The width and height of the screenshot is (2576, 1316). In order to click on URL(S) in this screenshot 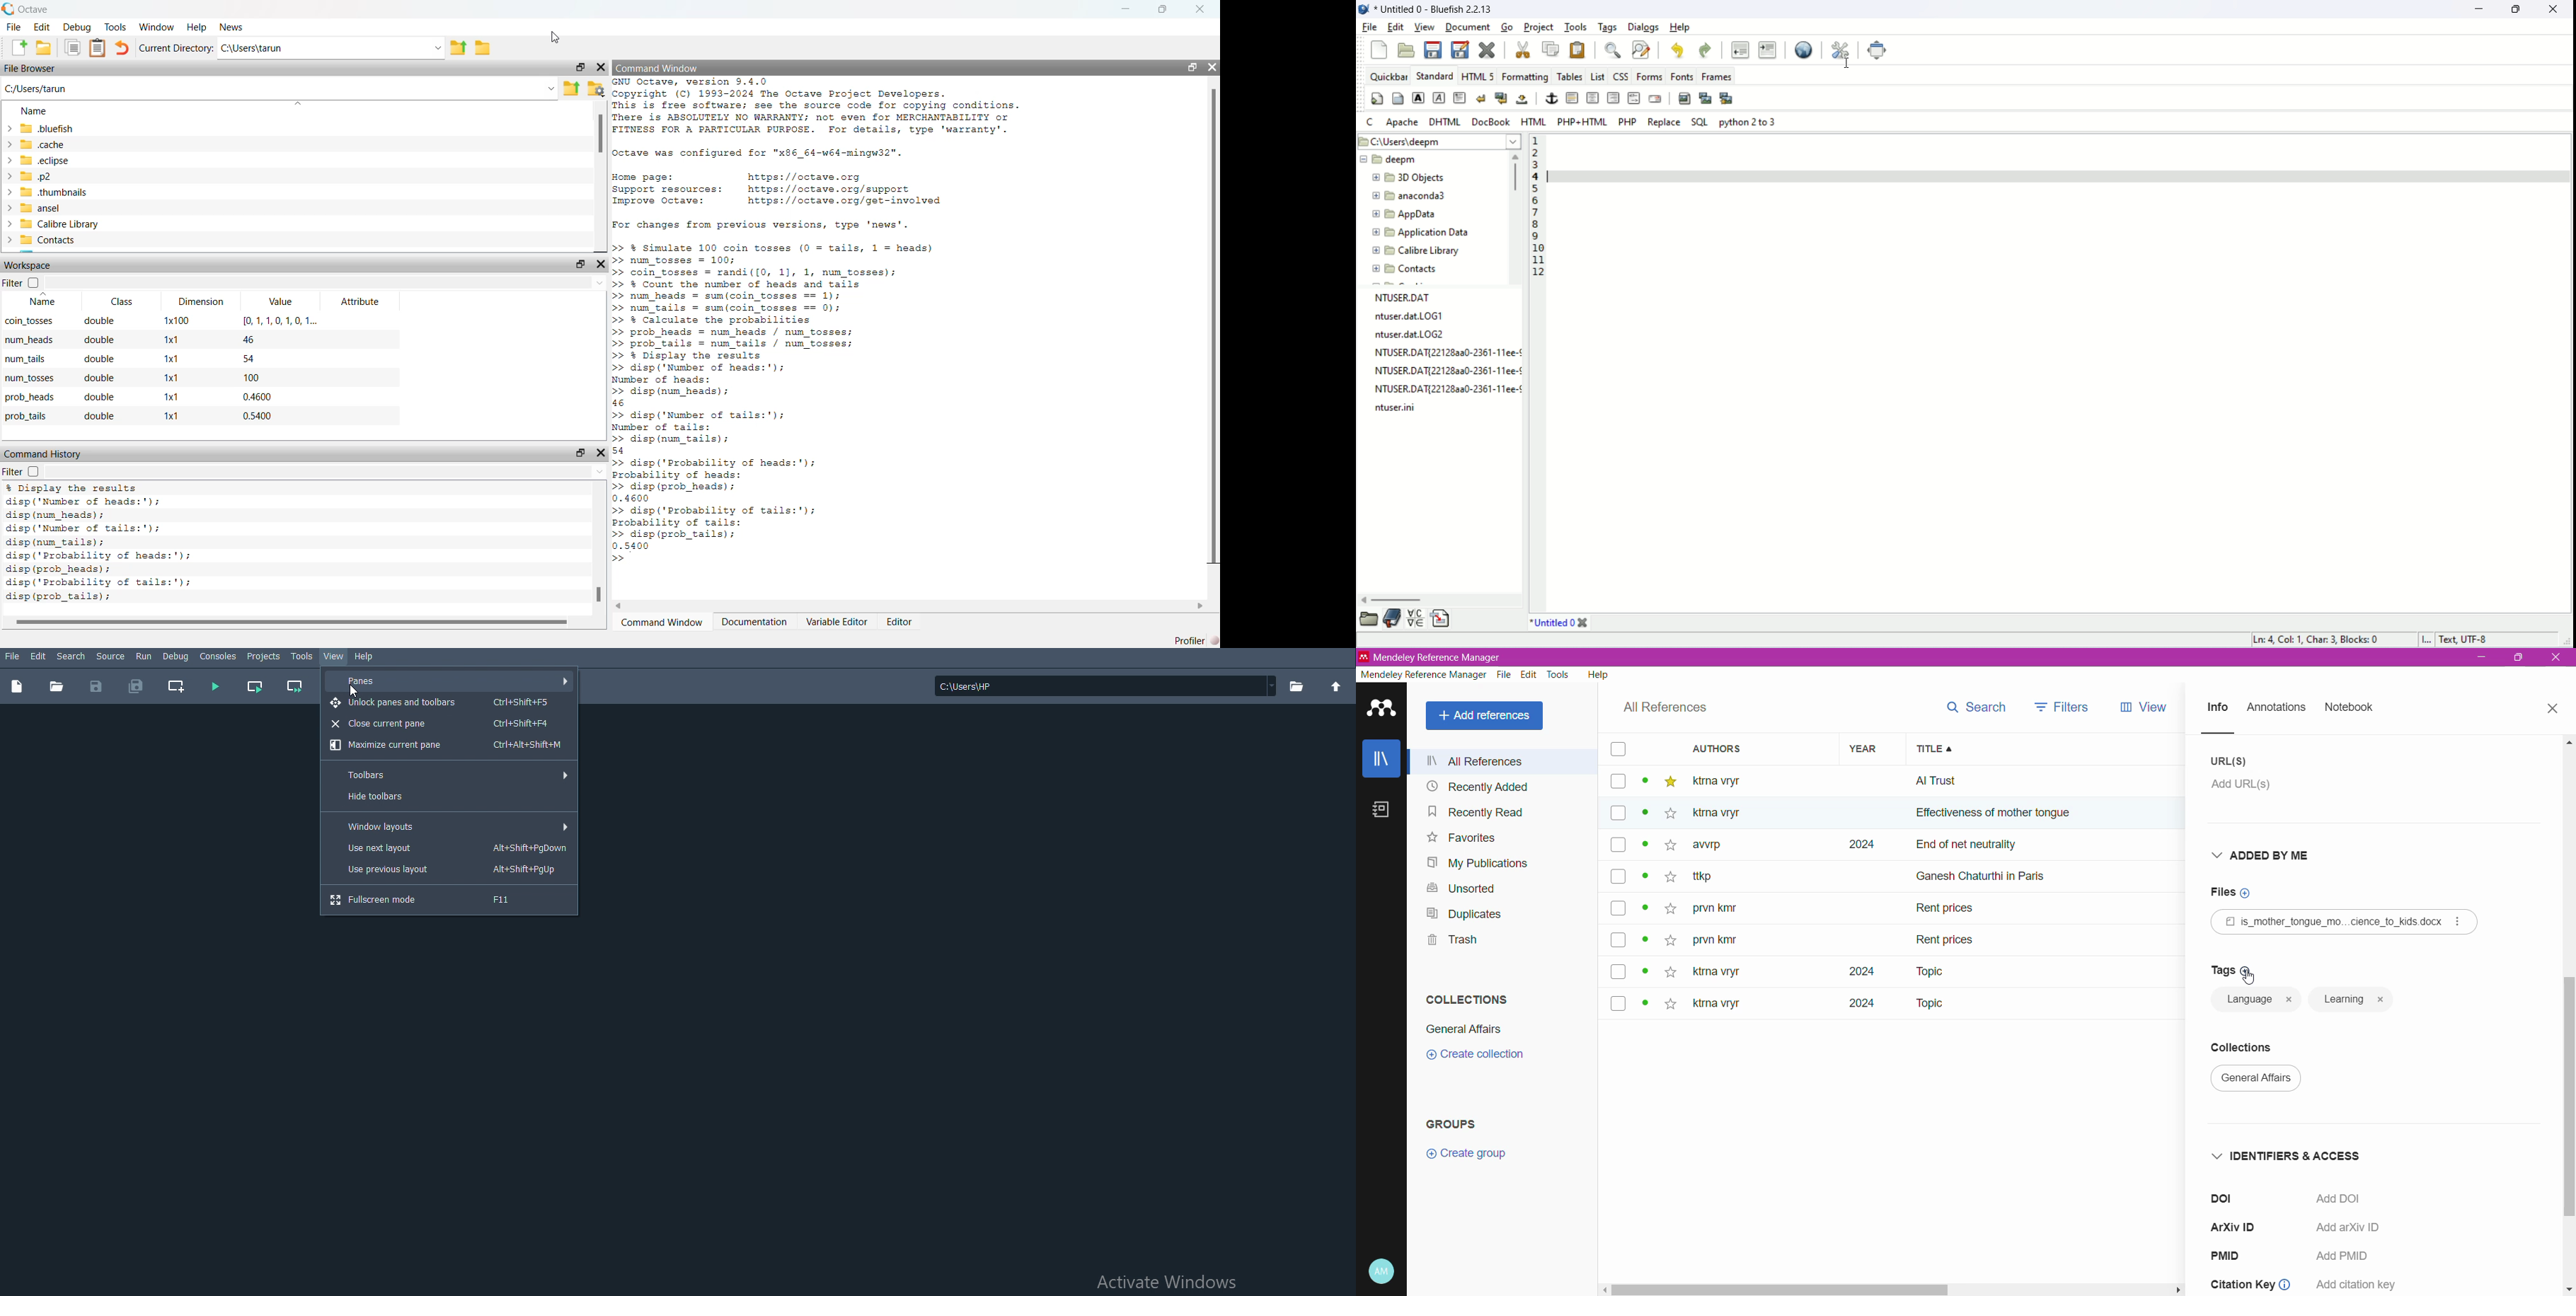, I will do `click(2231, 761)`.